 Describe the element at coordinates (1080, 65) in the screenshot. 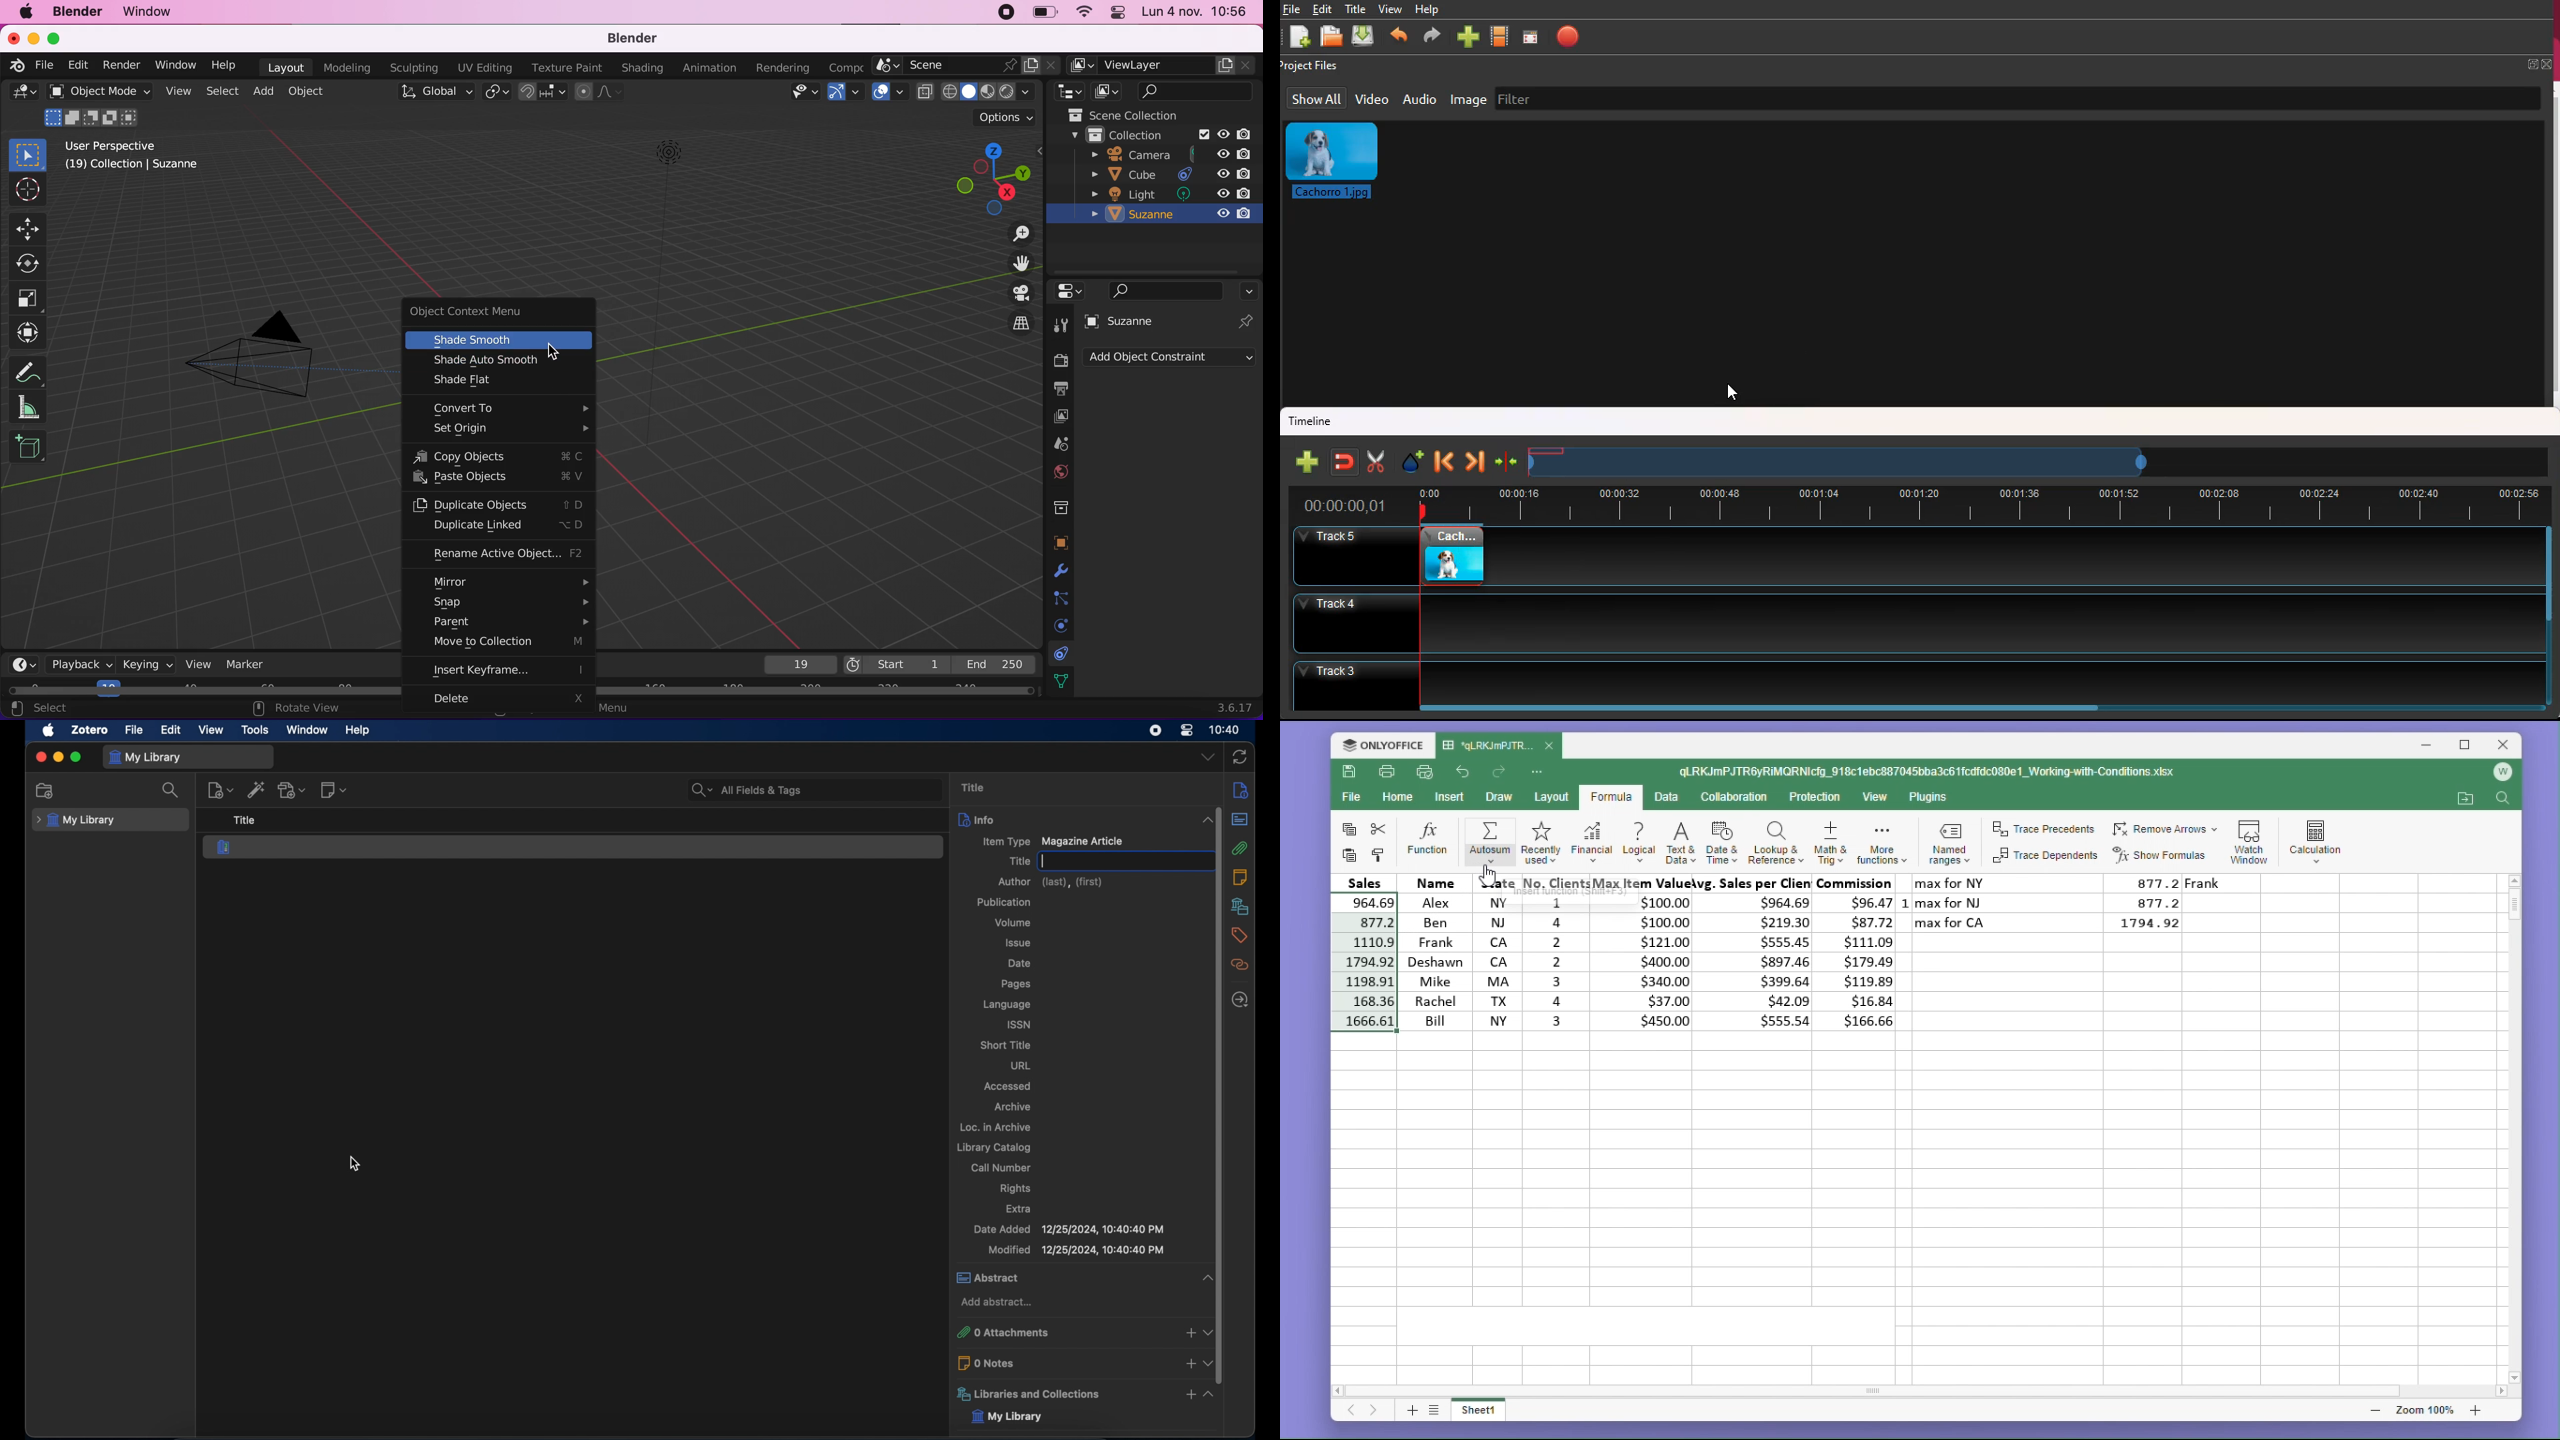

I see `active workspace` at that location.